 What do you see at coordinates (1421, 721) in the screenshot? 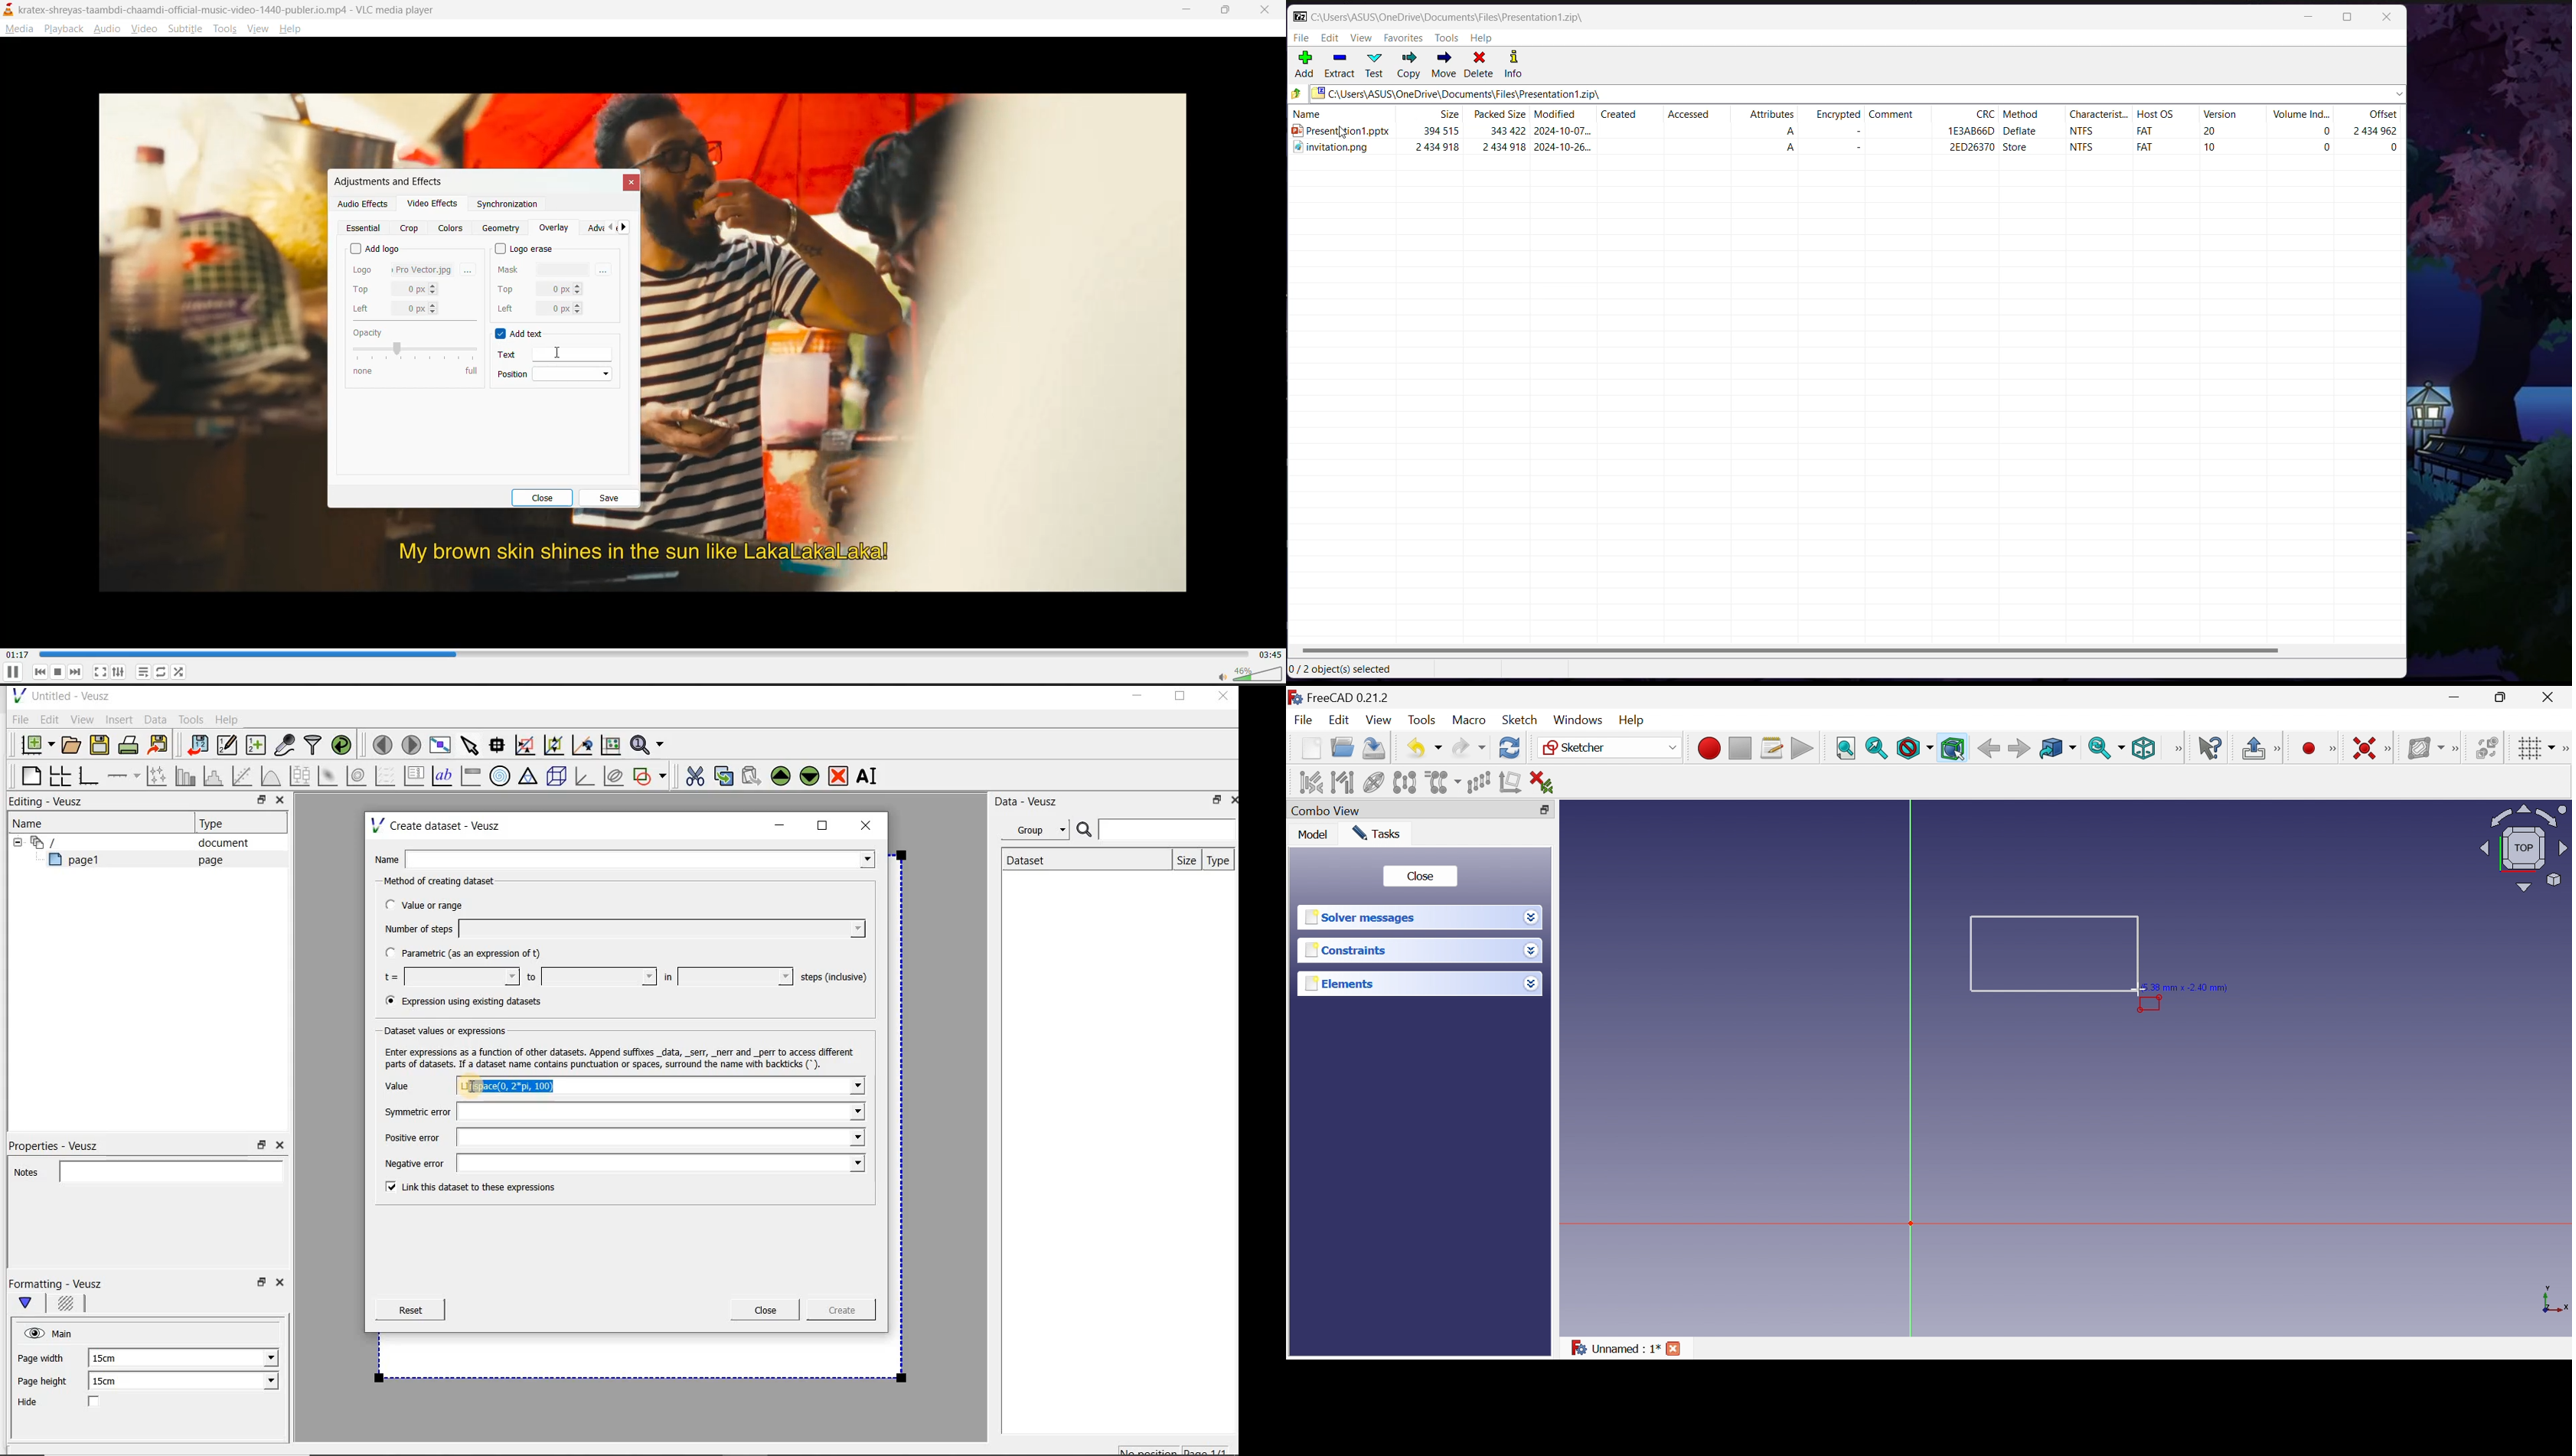
I see `Tools` at bounding box center [1421, 721].